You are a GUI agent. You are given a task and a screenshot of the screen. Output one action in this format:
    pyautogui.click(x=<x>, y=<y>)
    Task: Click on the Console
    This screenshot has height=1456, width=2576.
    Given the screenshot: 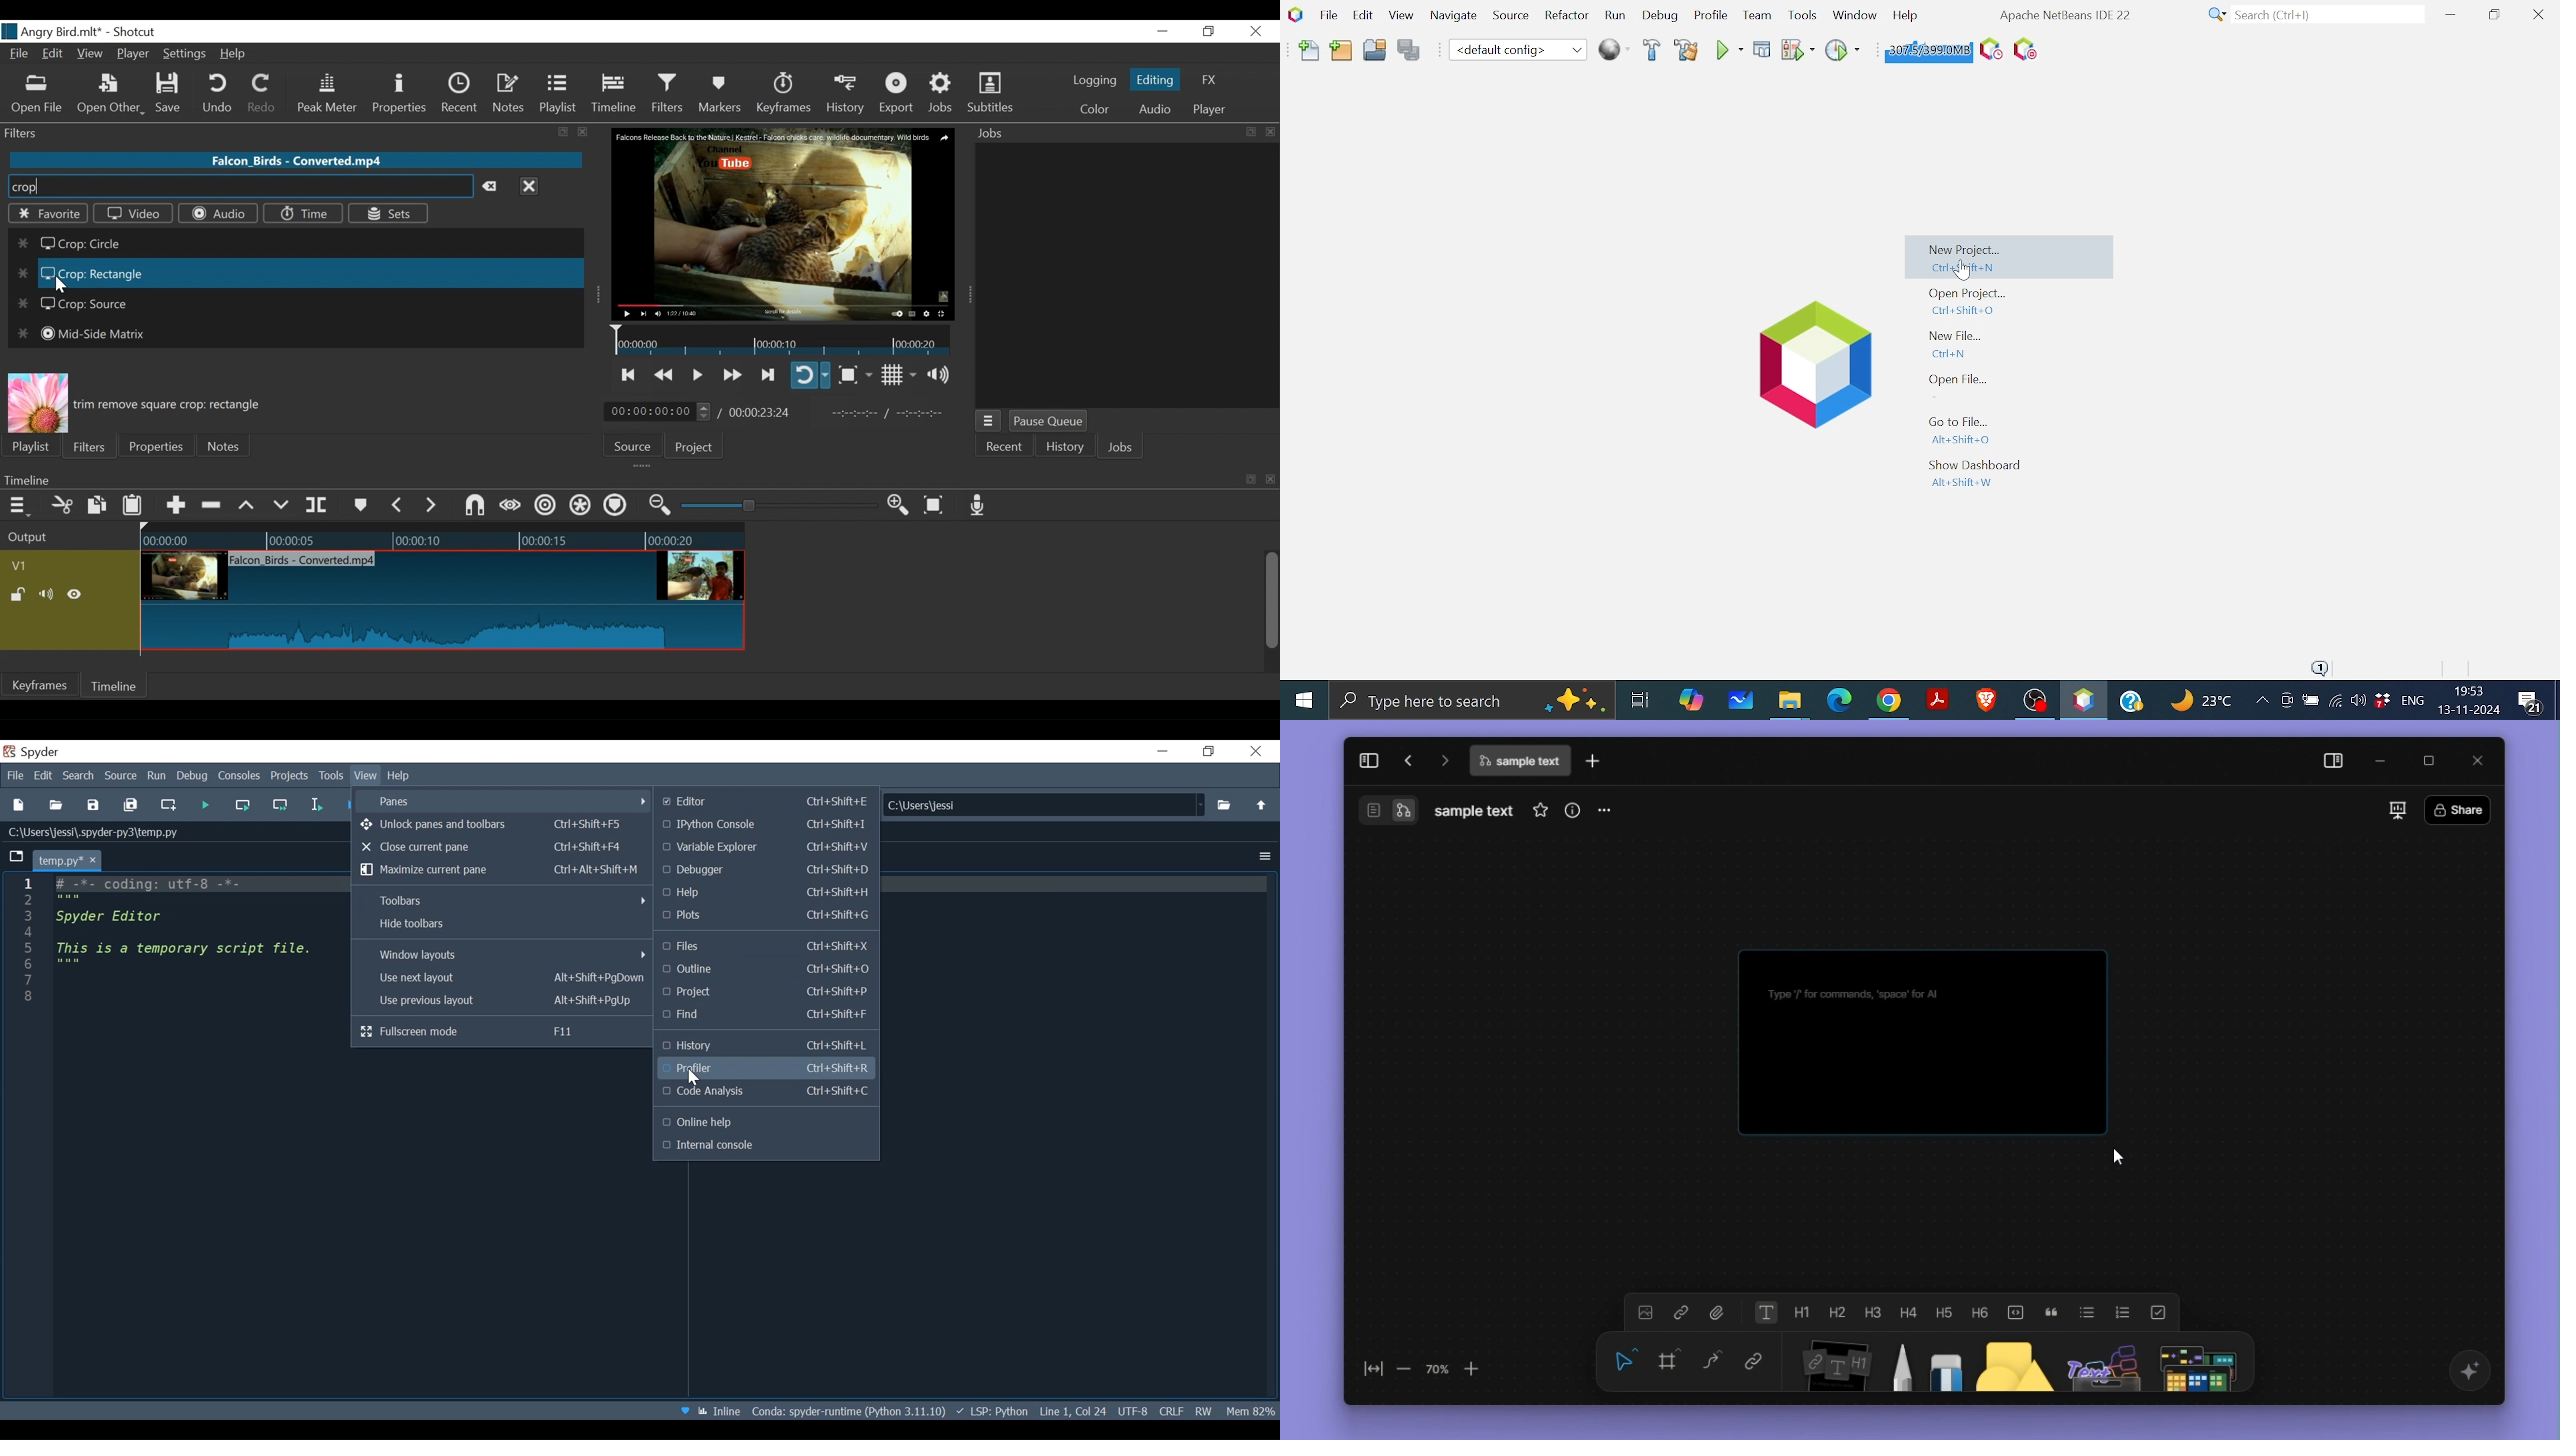 What is the action you would take?
    pyautogui.click(x=241, y=775)
    